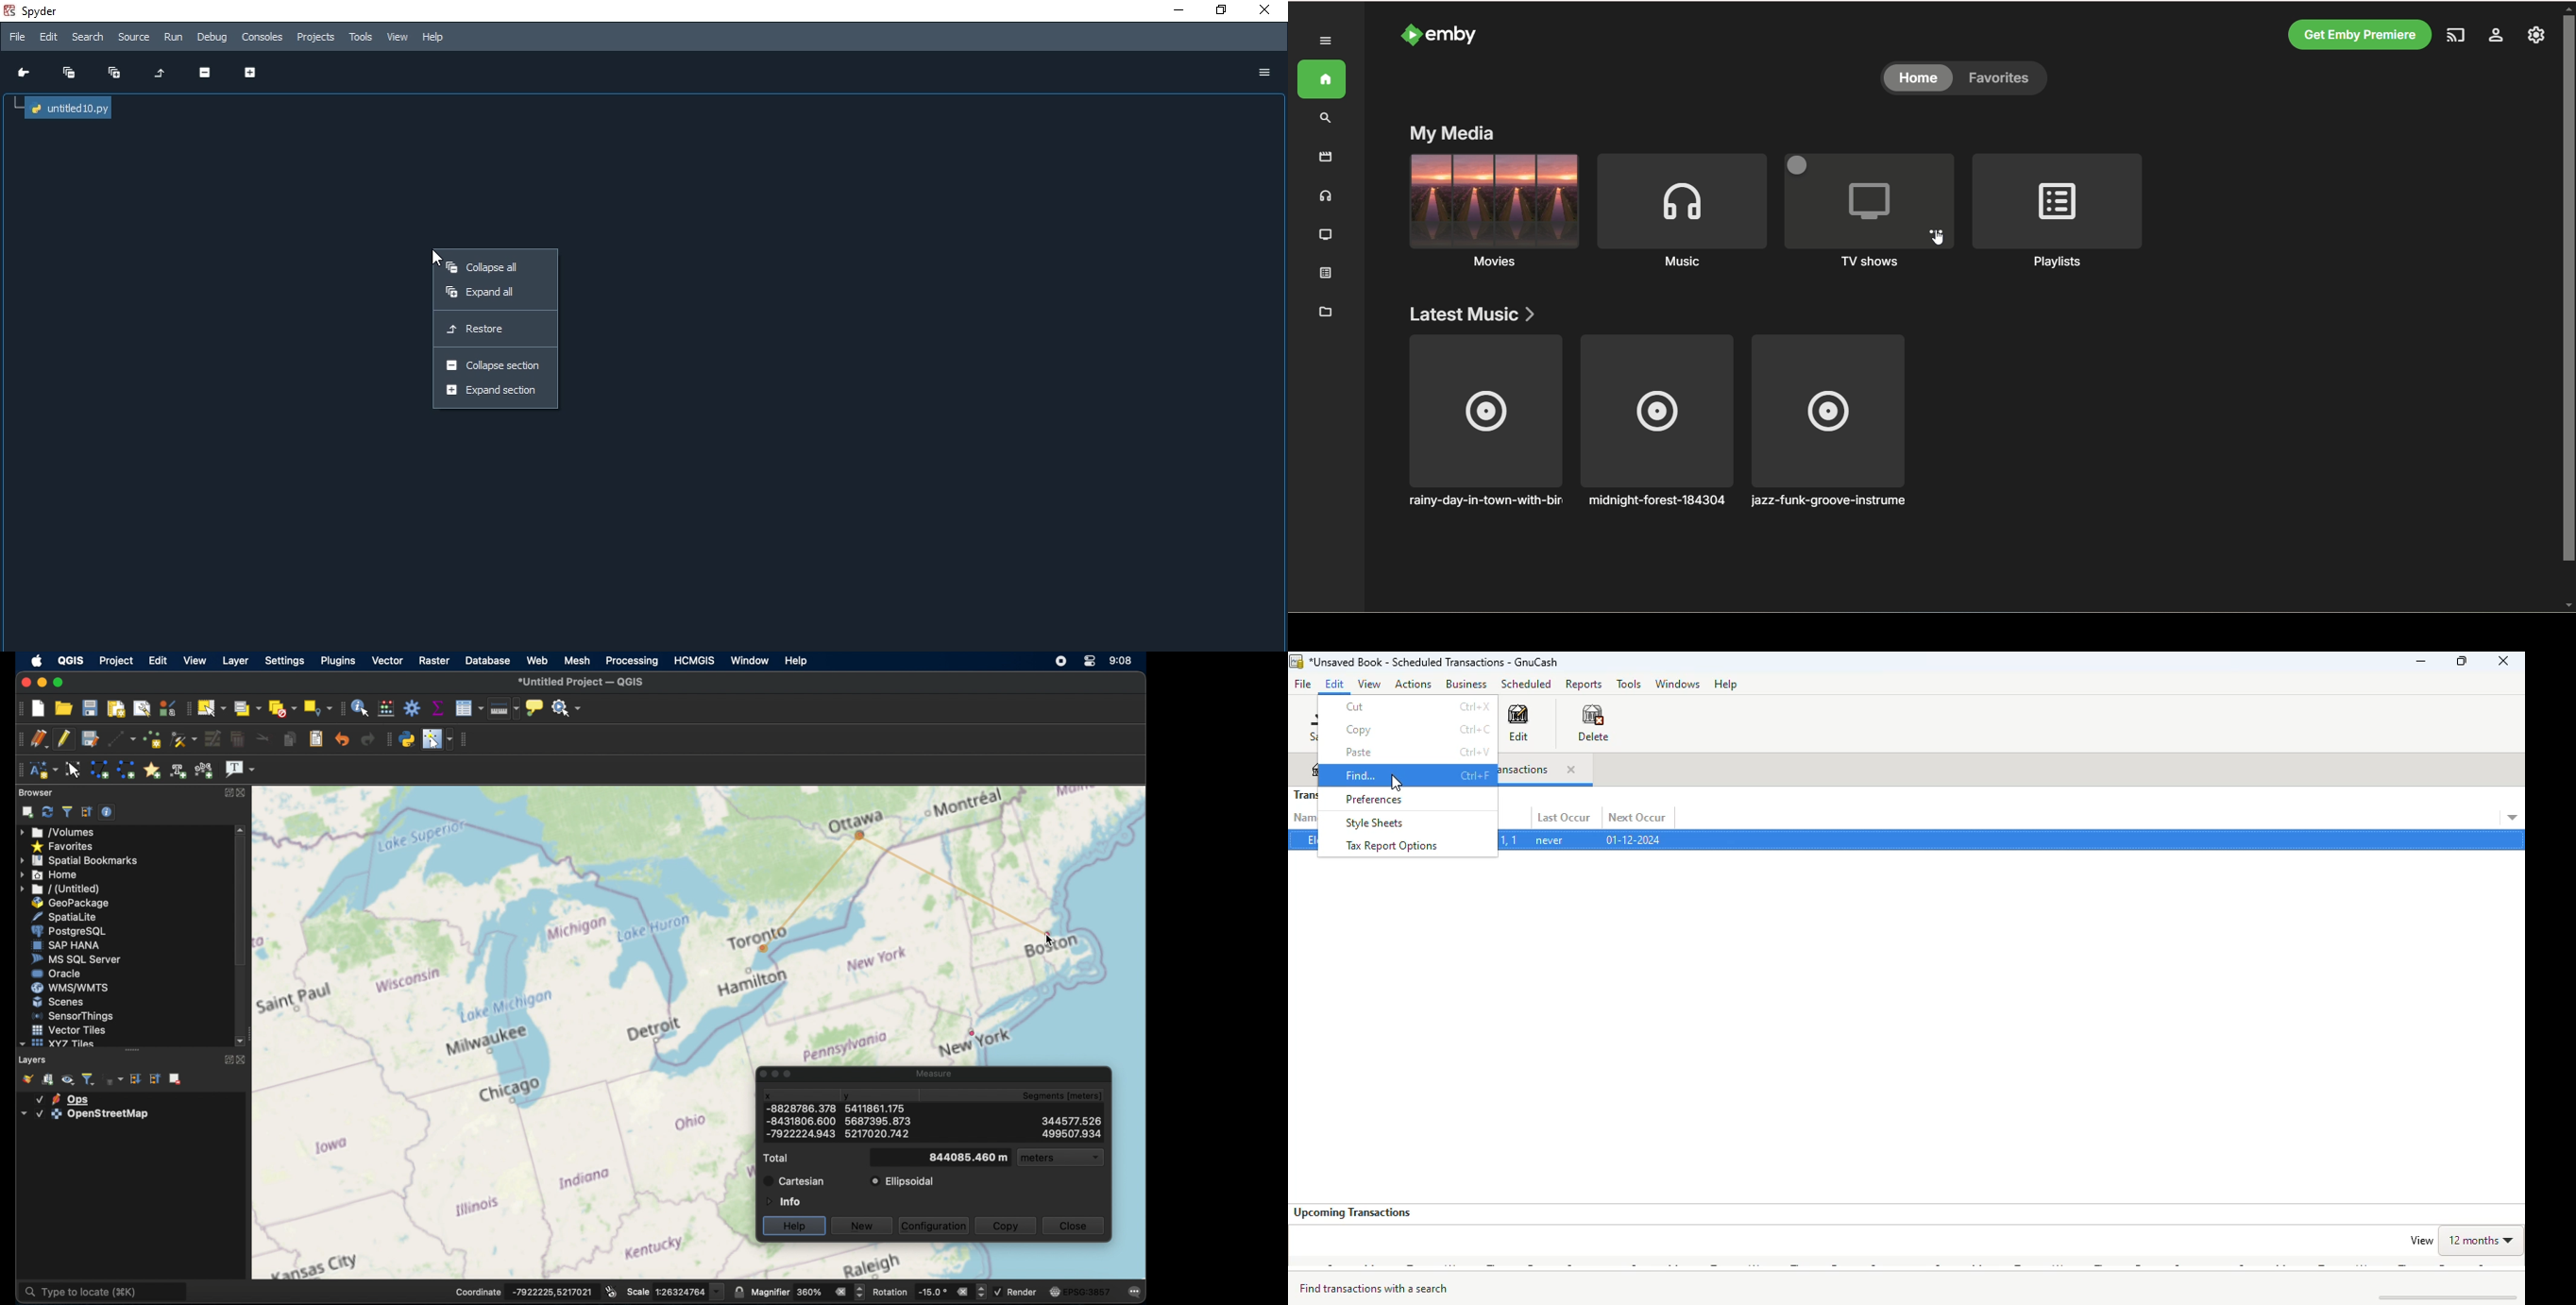 Image resolution: width=2576 pixels, height=1316 pixels. Describe the element at coordinates (240, 770) in the screenshot. I see `text annotation` at that location.